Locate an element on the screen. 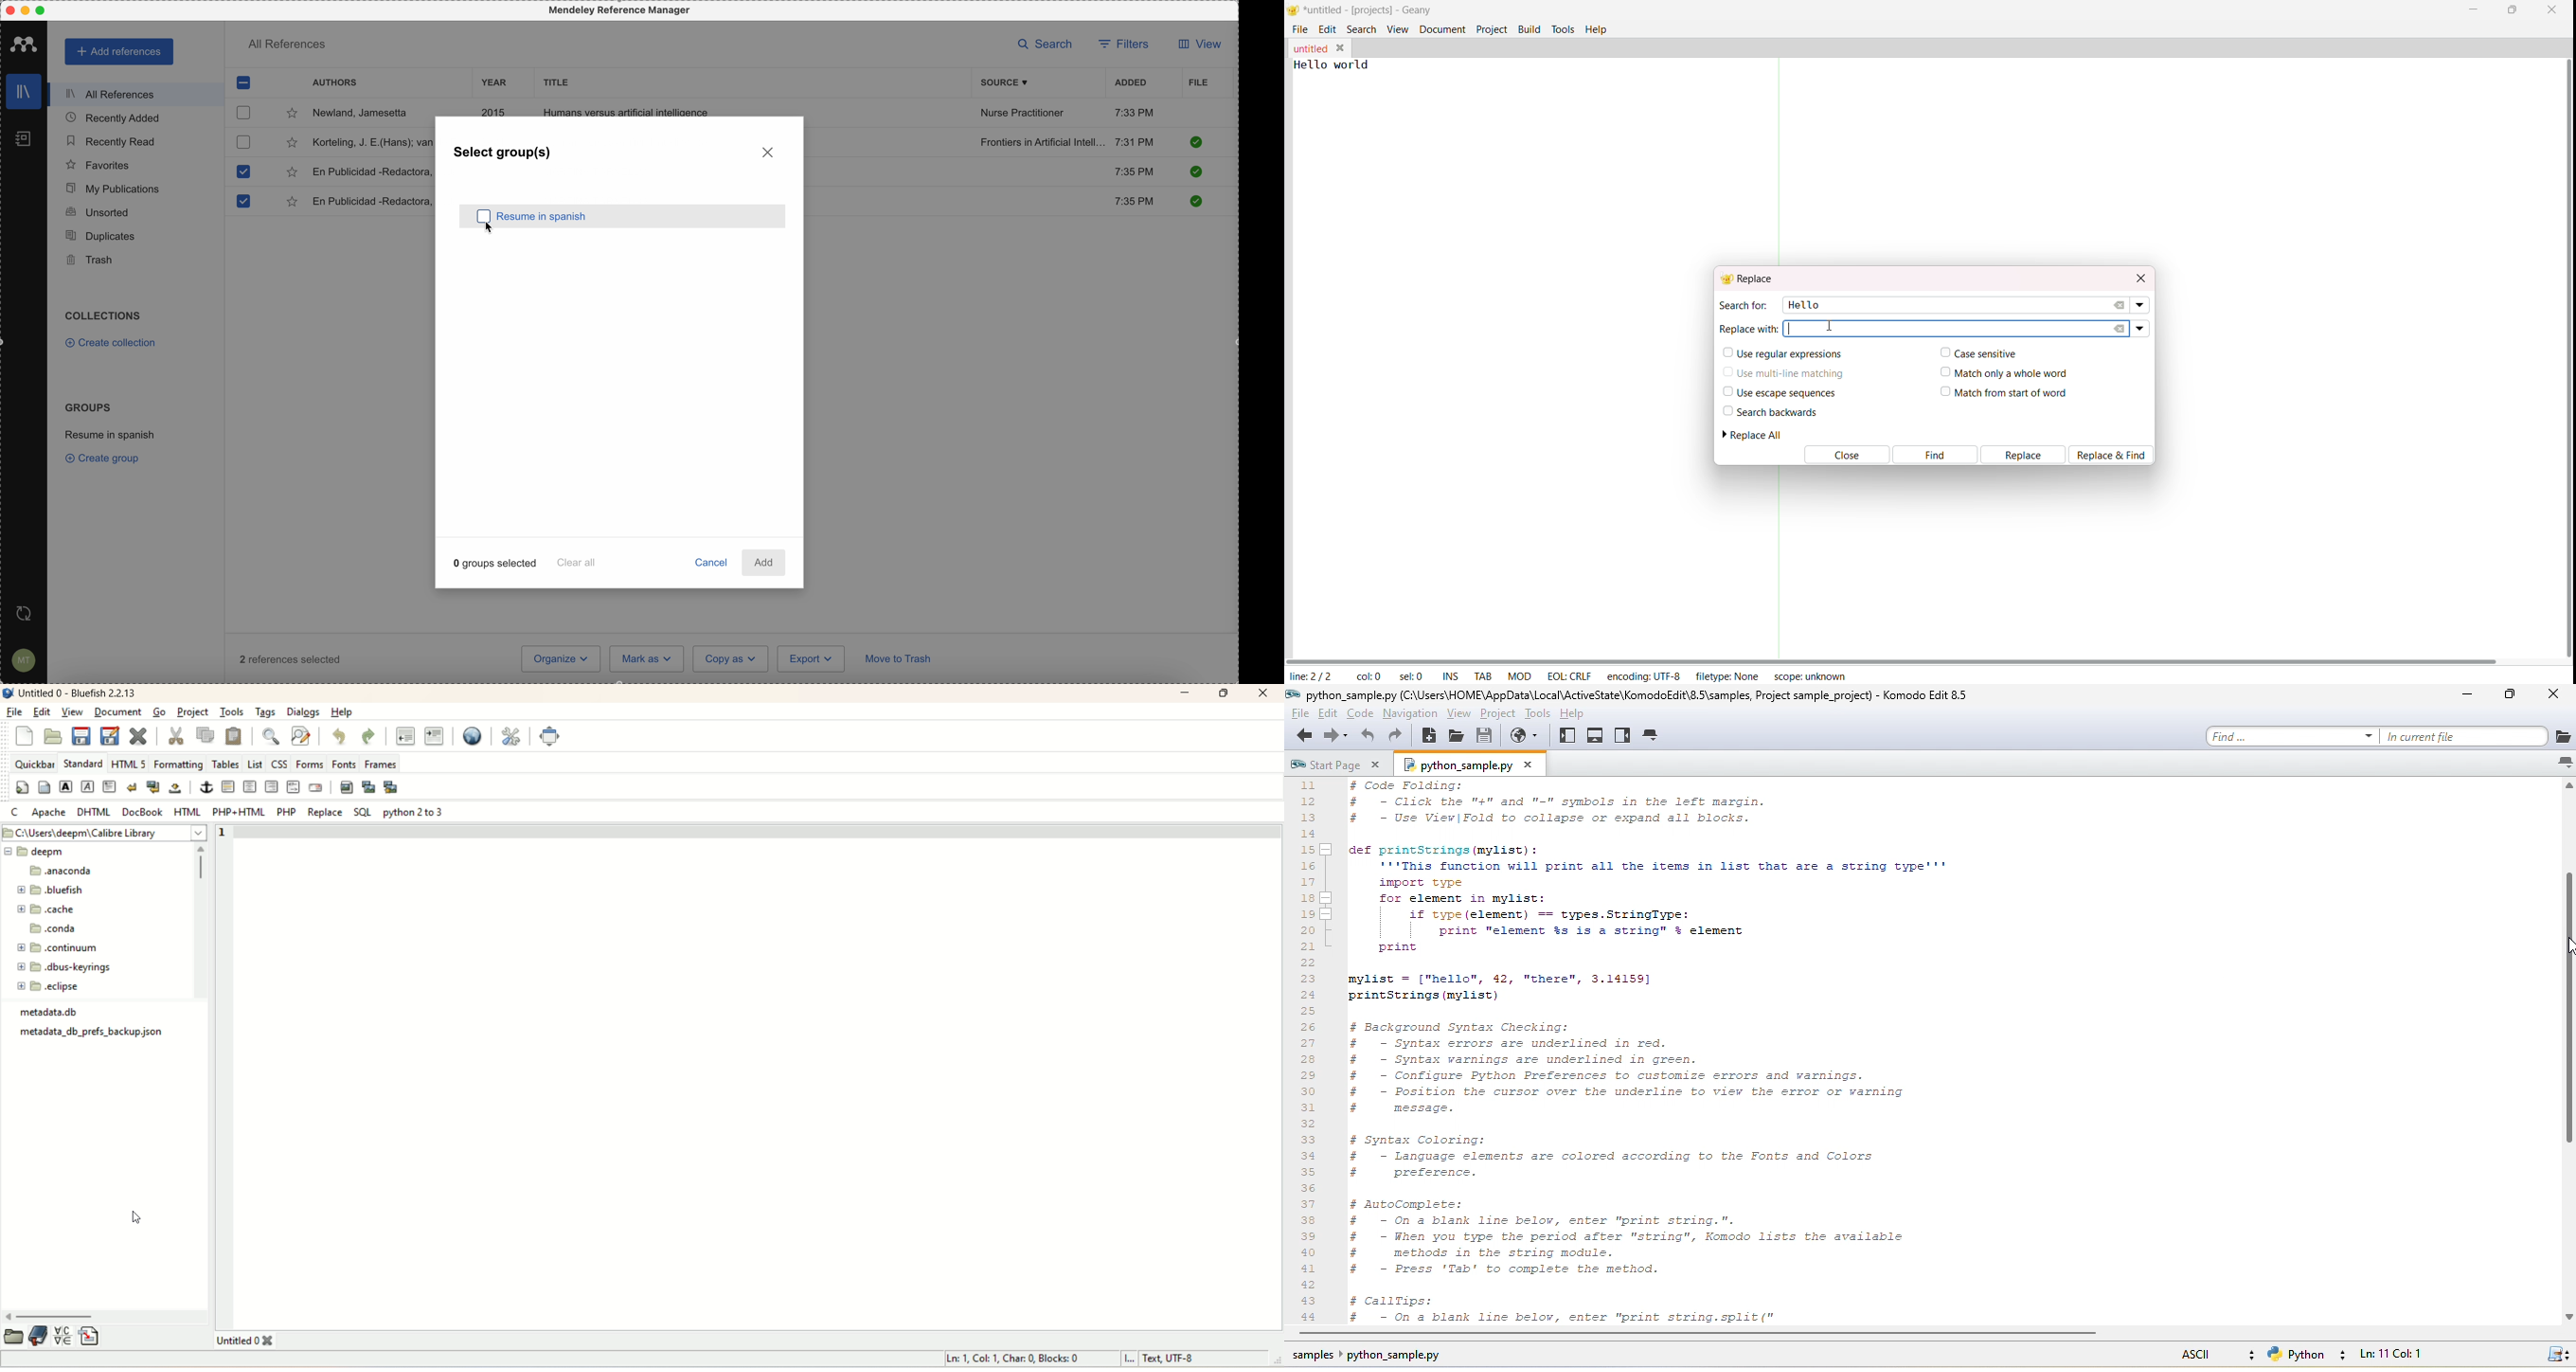  indent is located at coordinates (433, 735).